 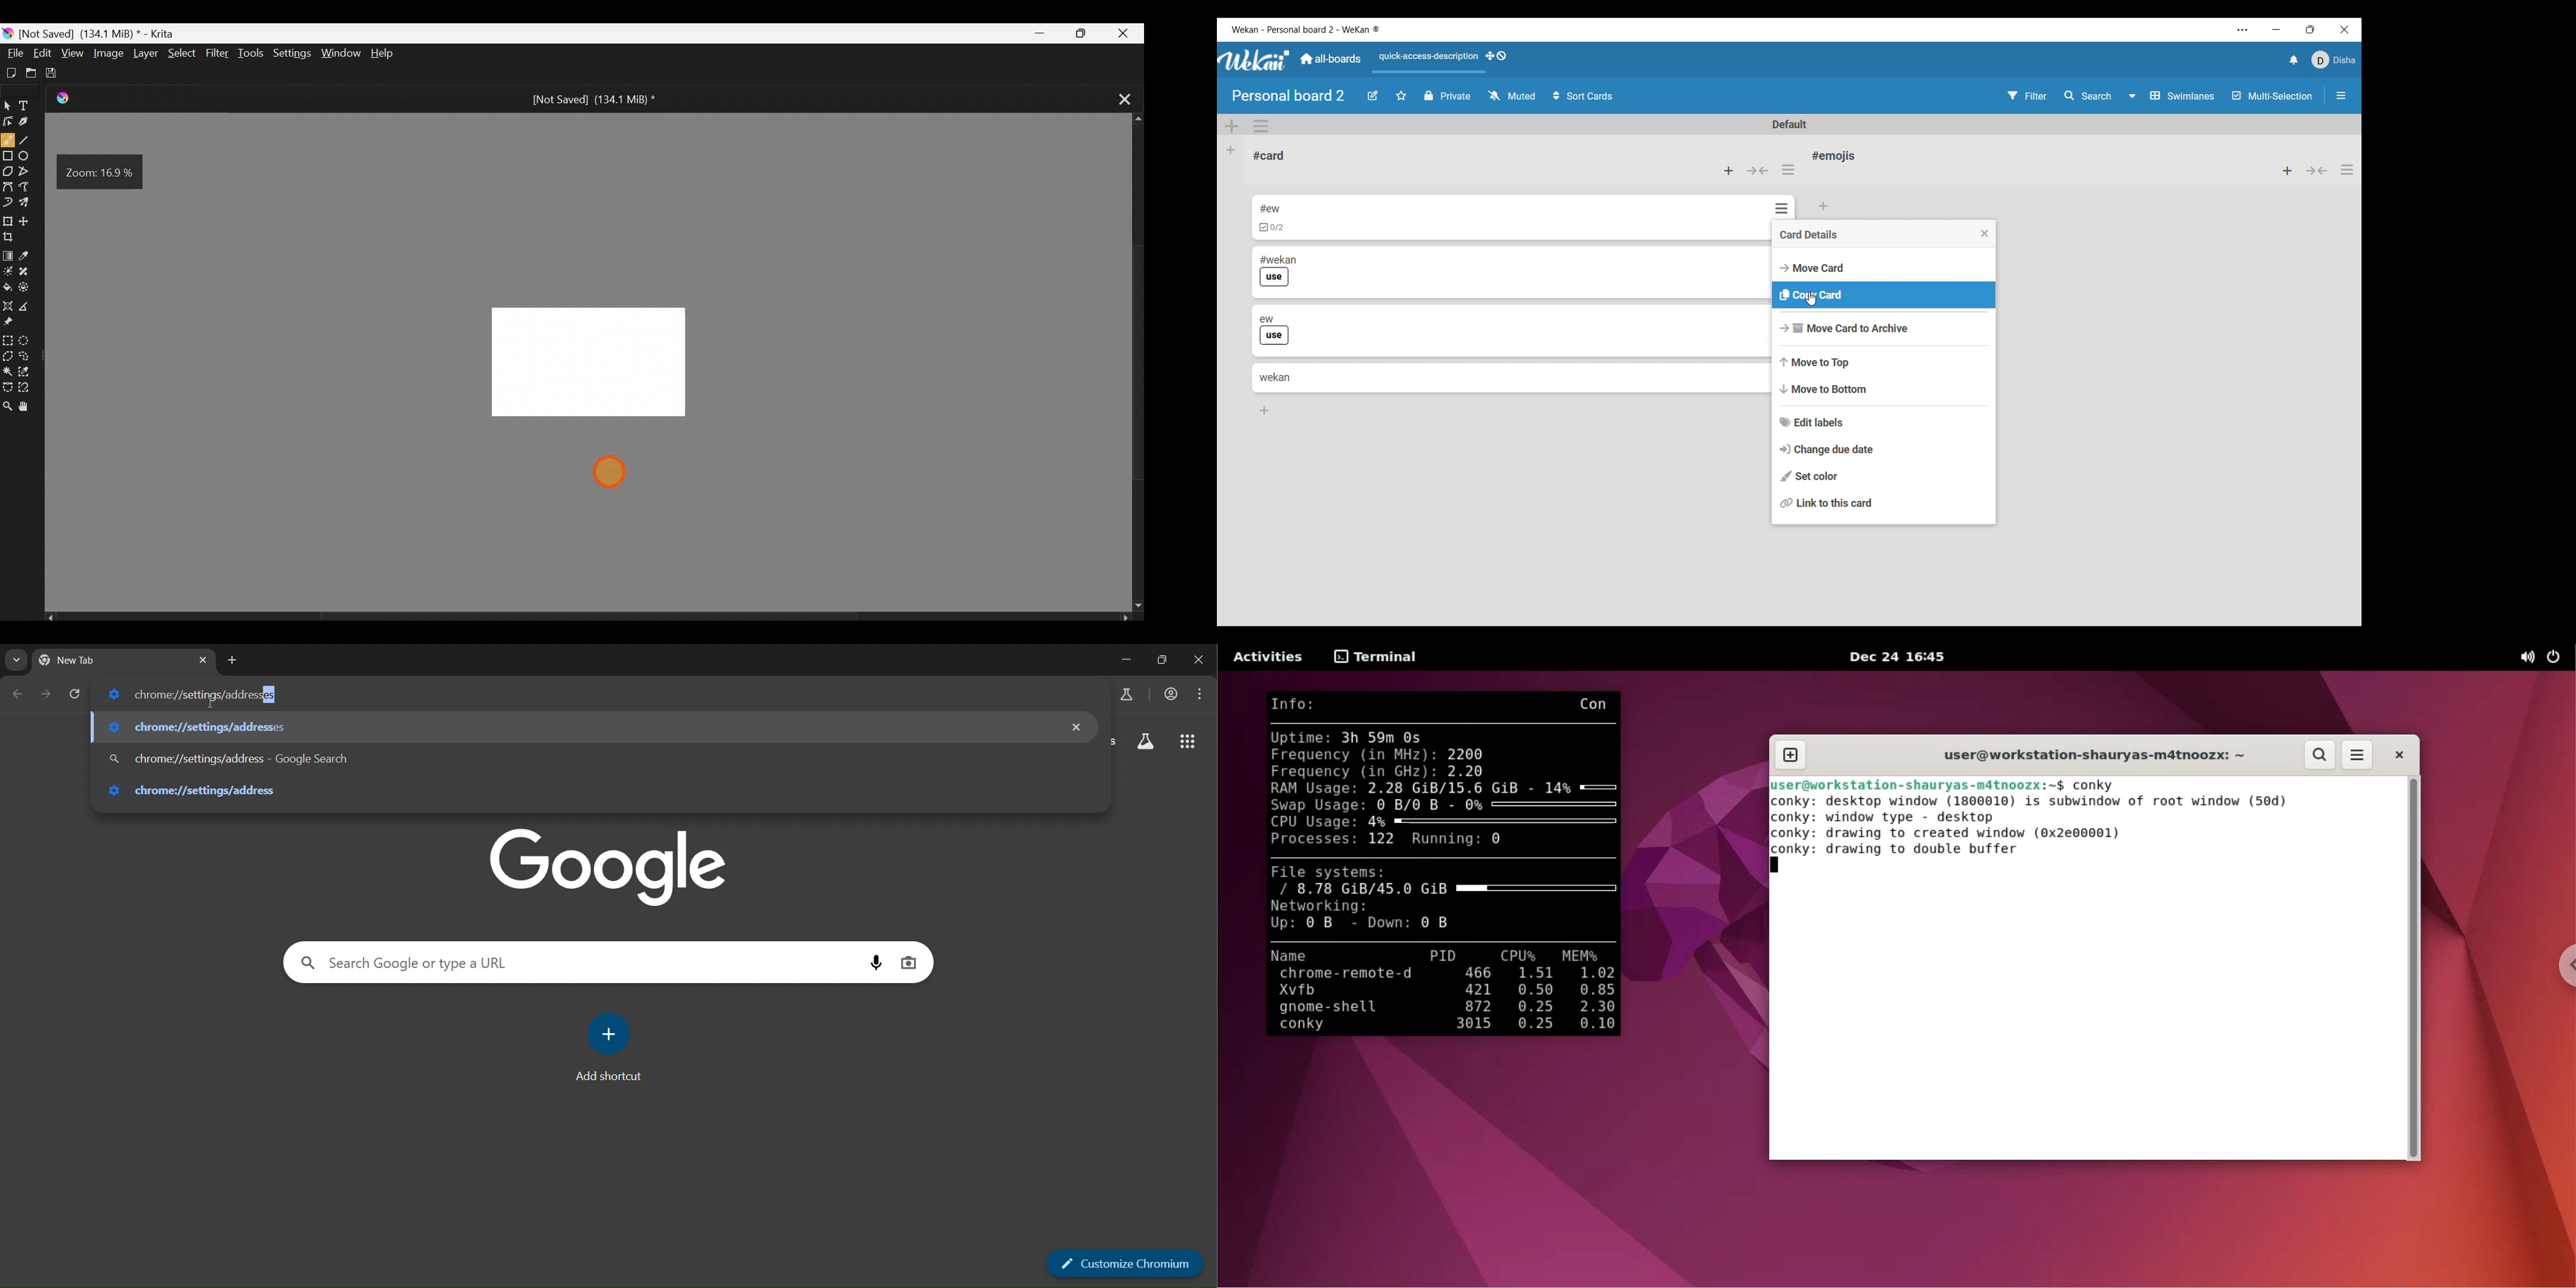 What do you see at coordinates (383, 51) in the screenshot?
I see `Help` at bounding box center [383, 51].